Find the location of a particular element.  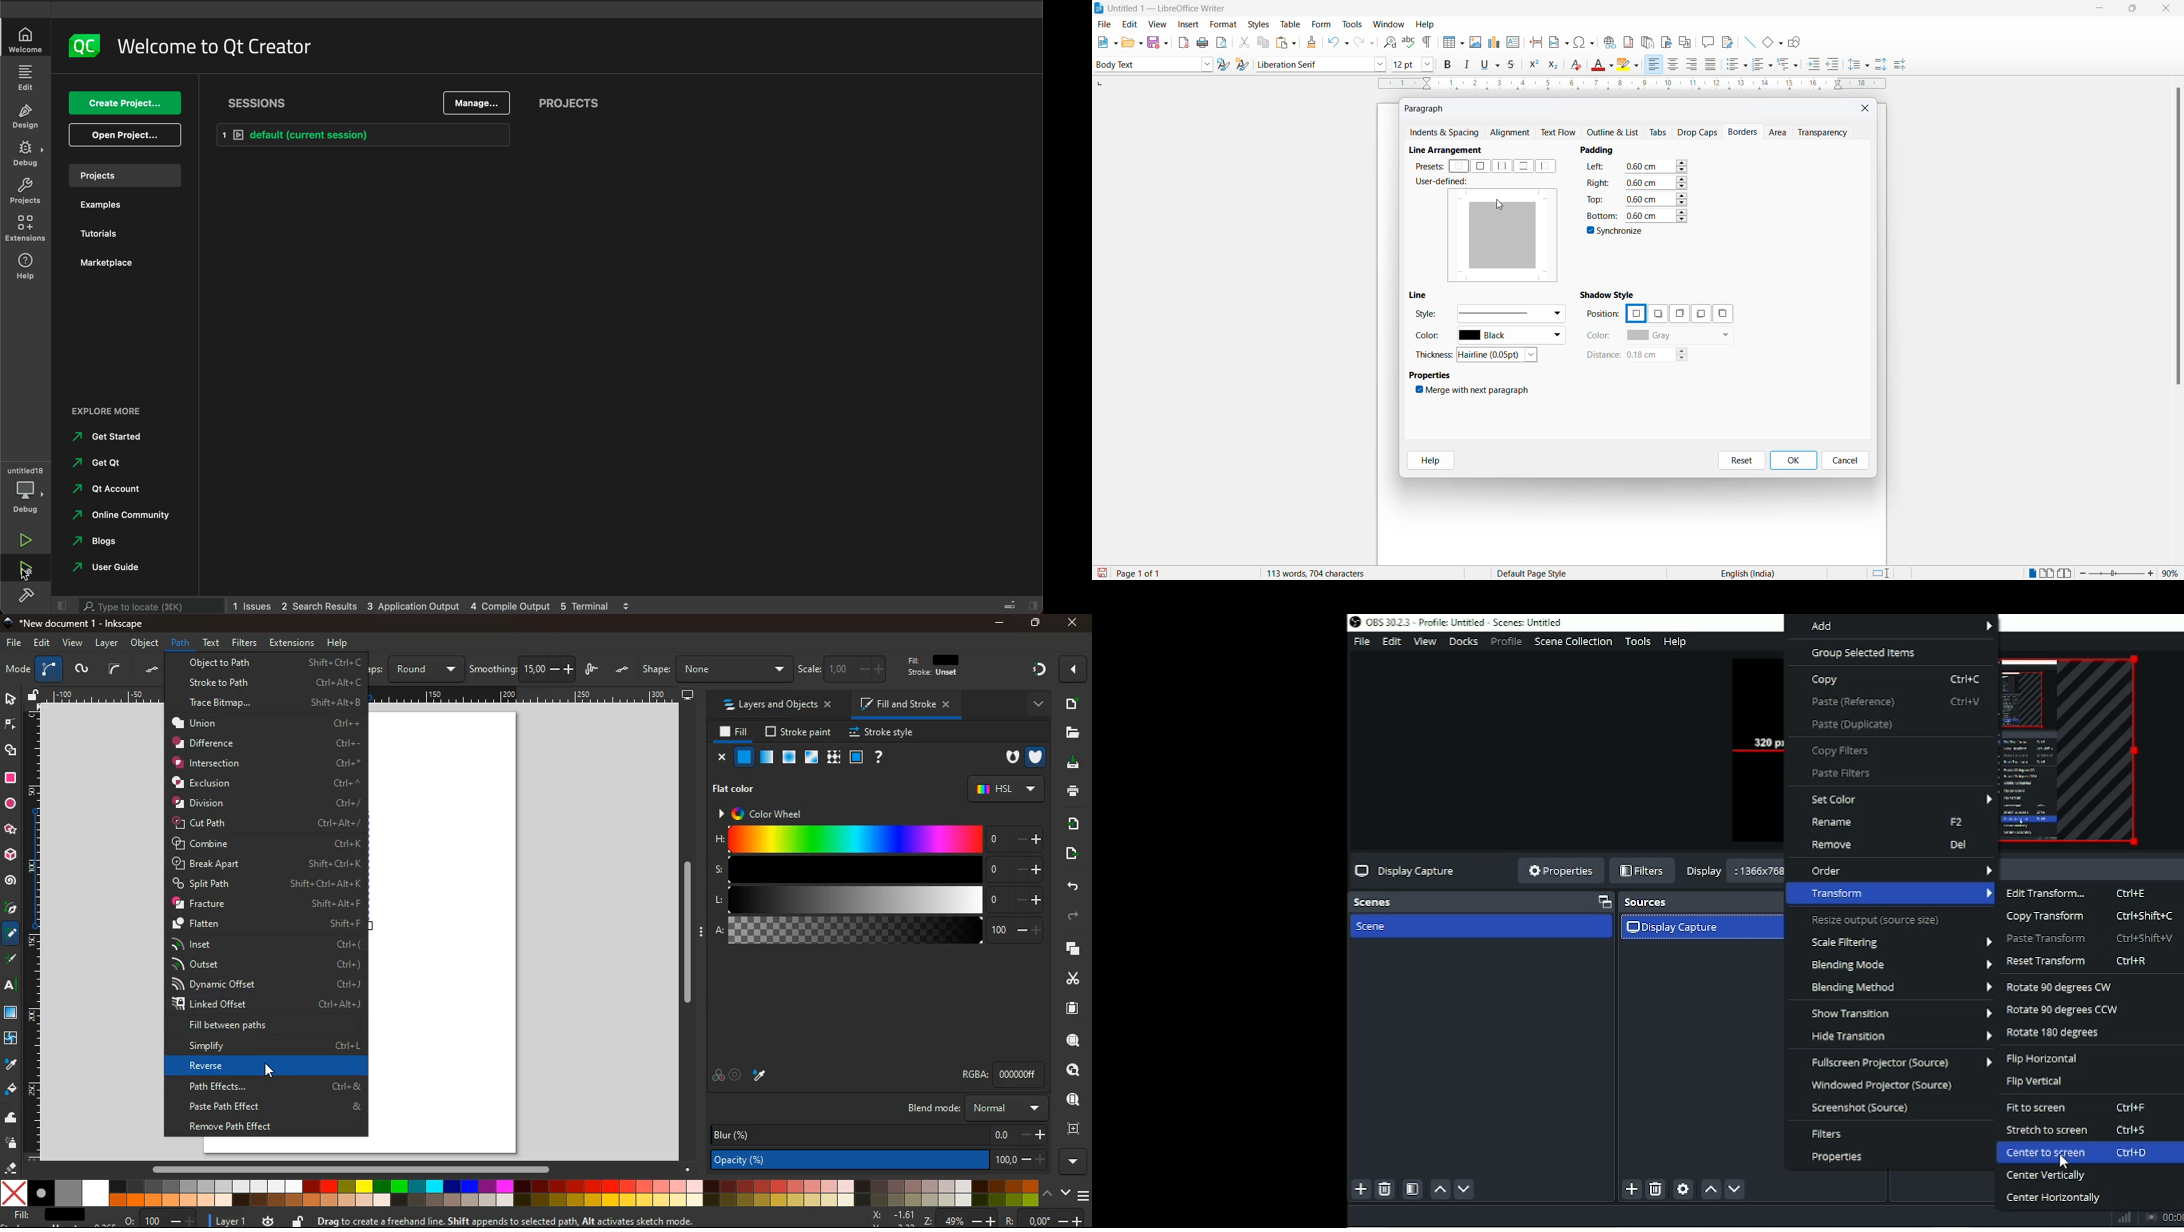

show draw functions is located at coordinates (1797, 41).